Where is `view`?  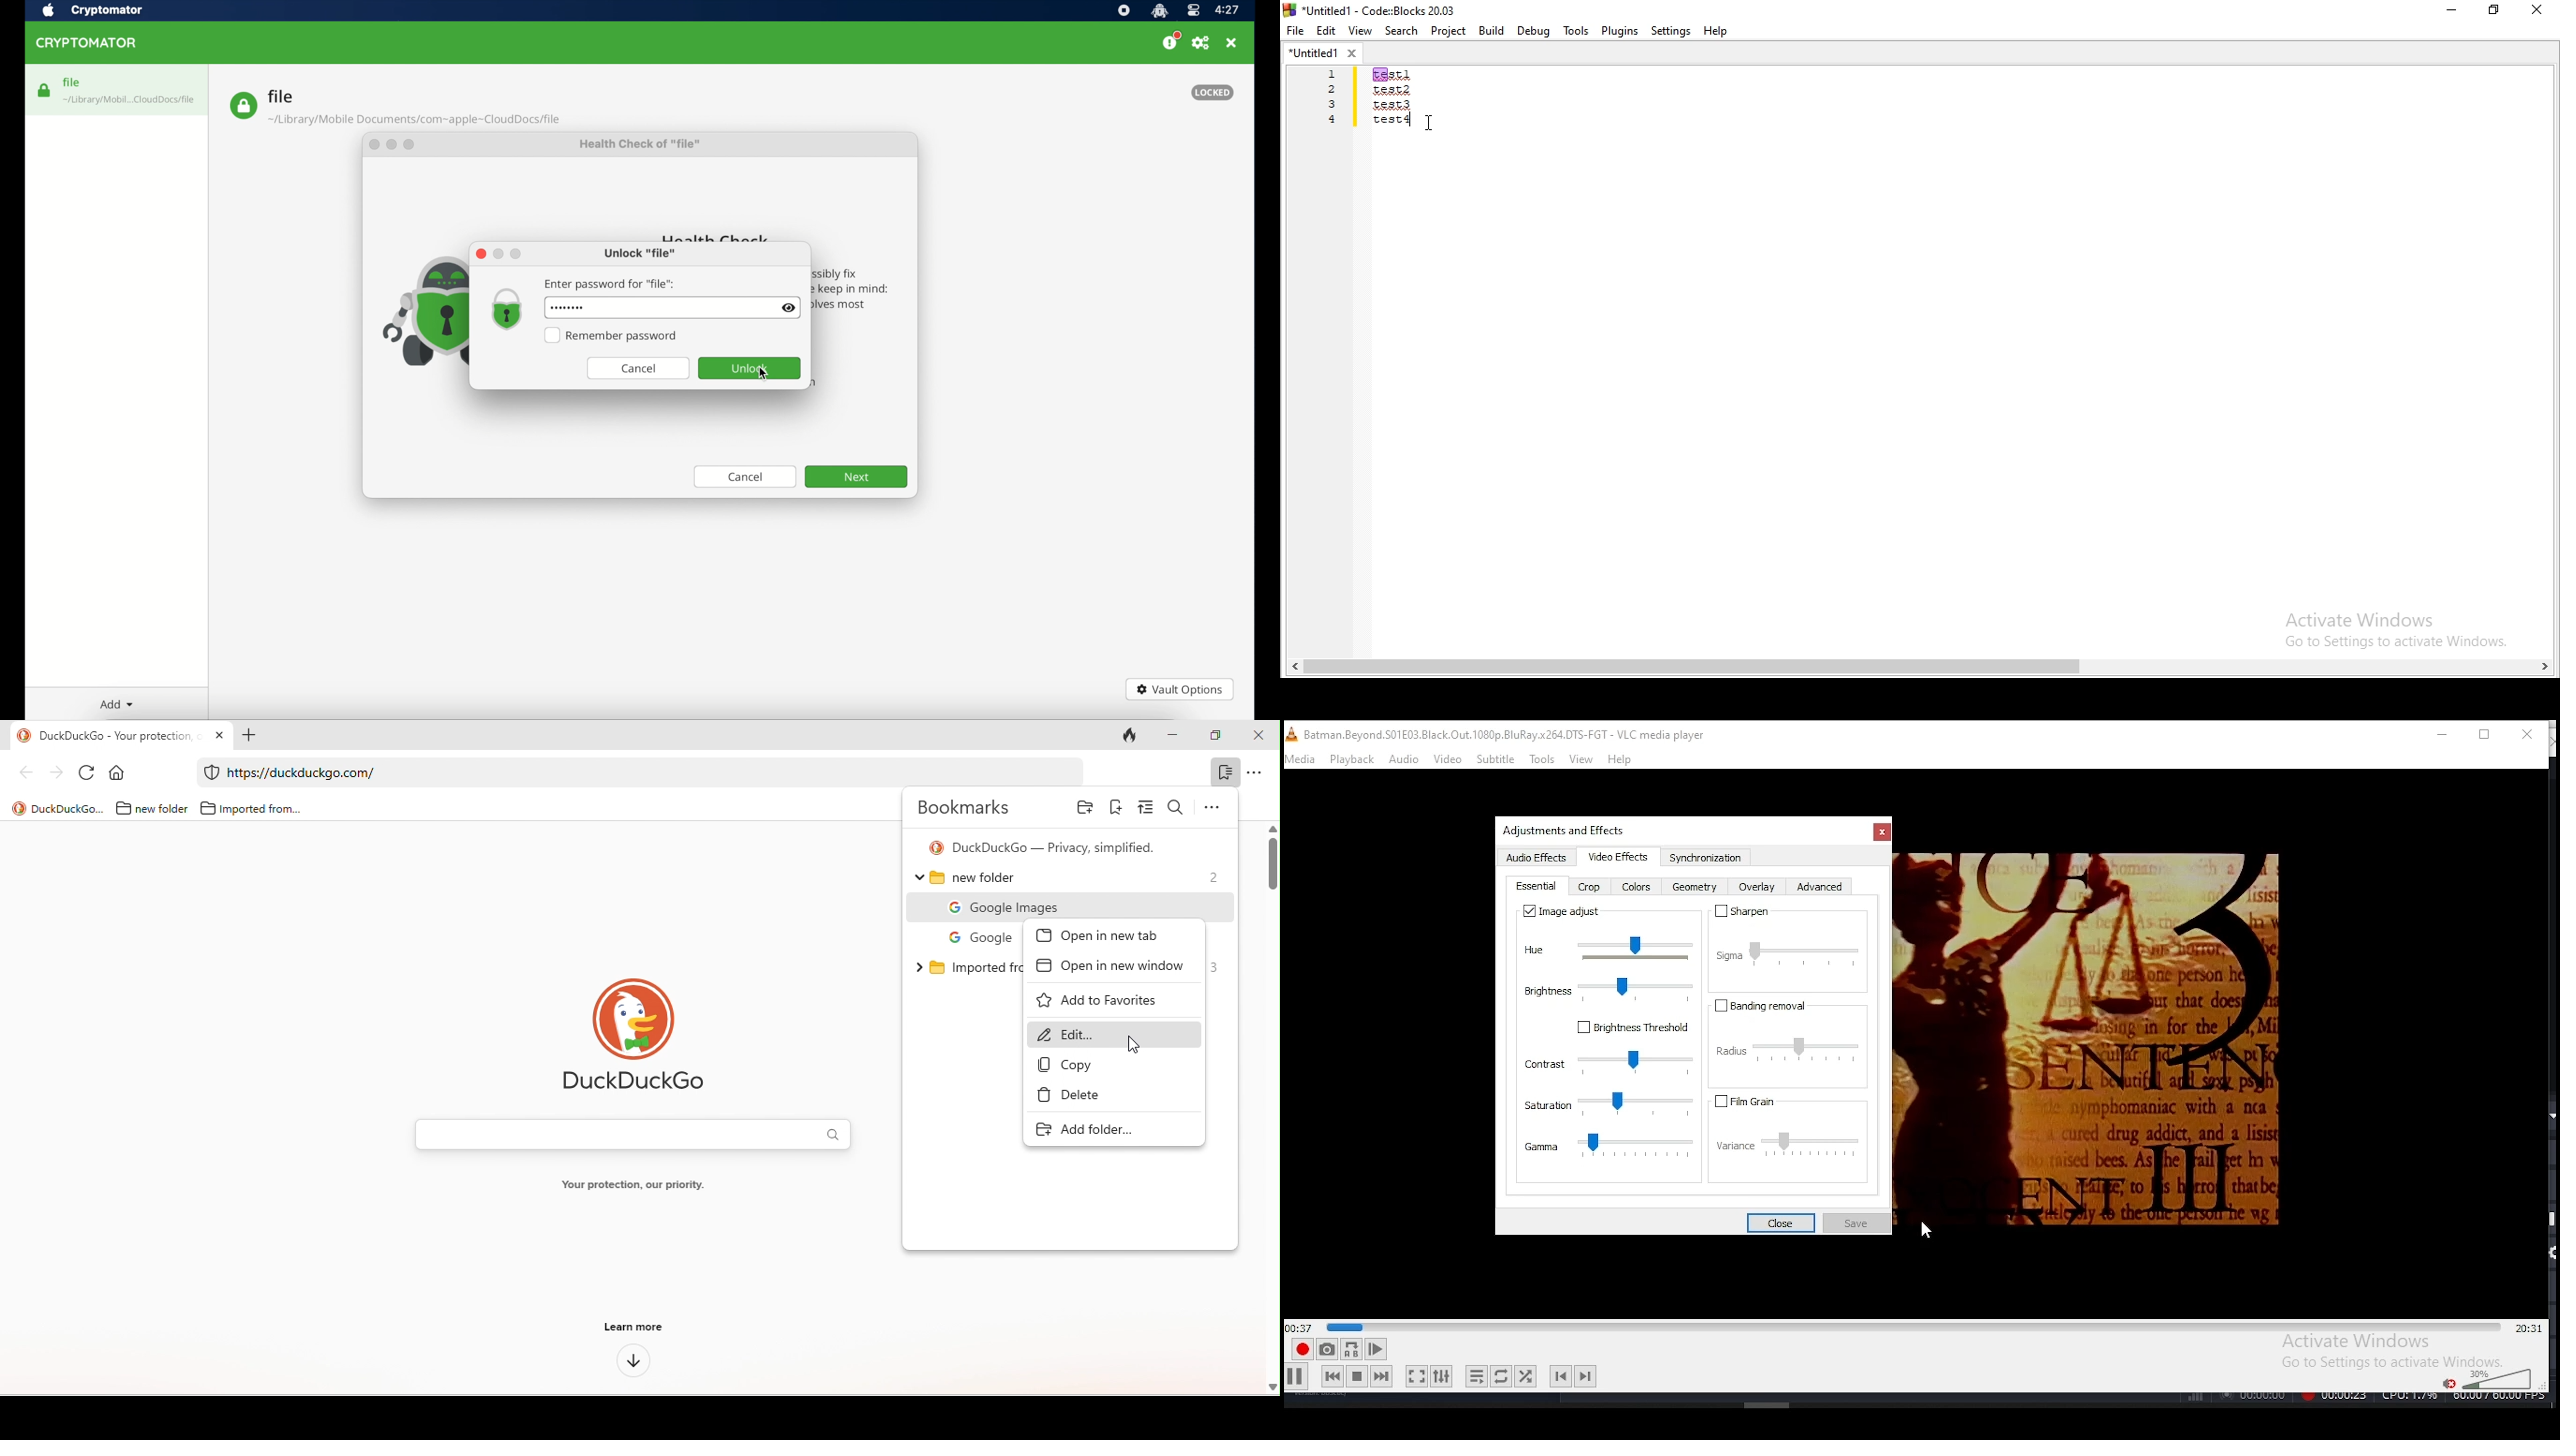
view is located at coordinates (1582, 759).